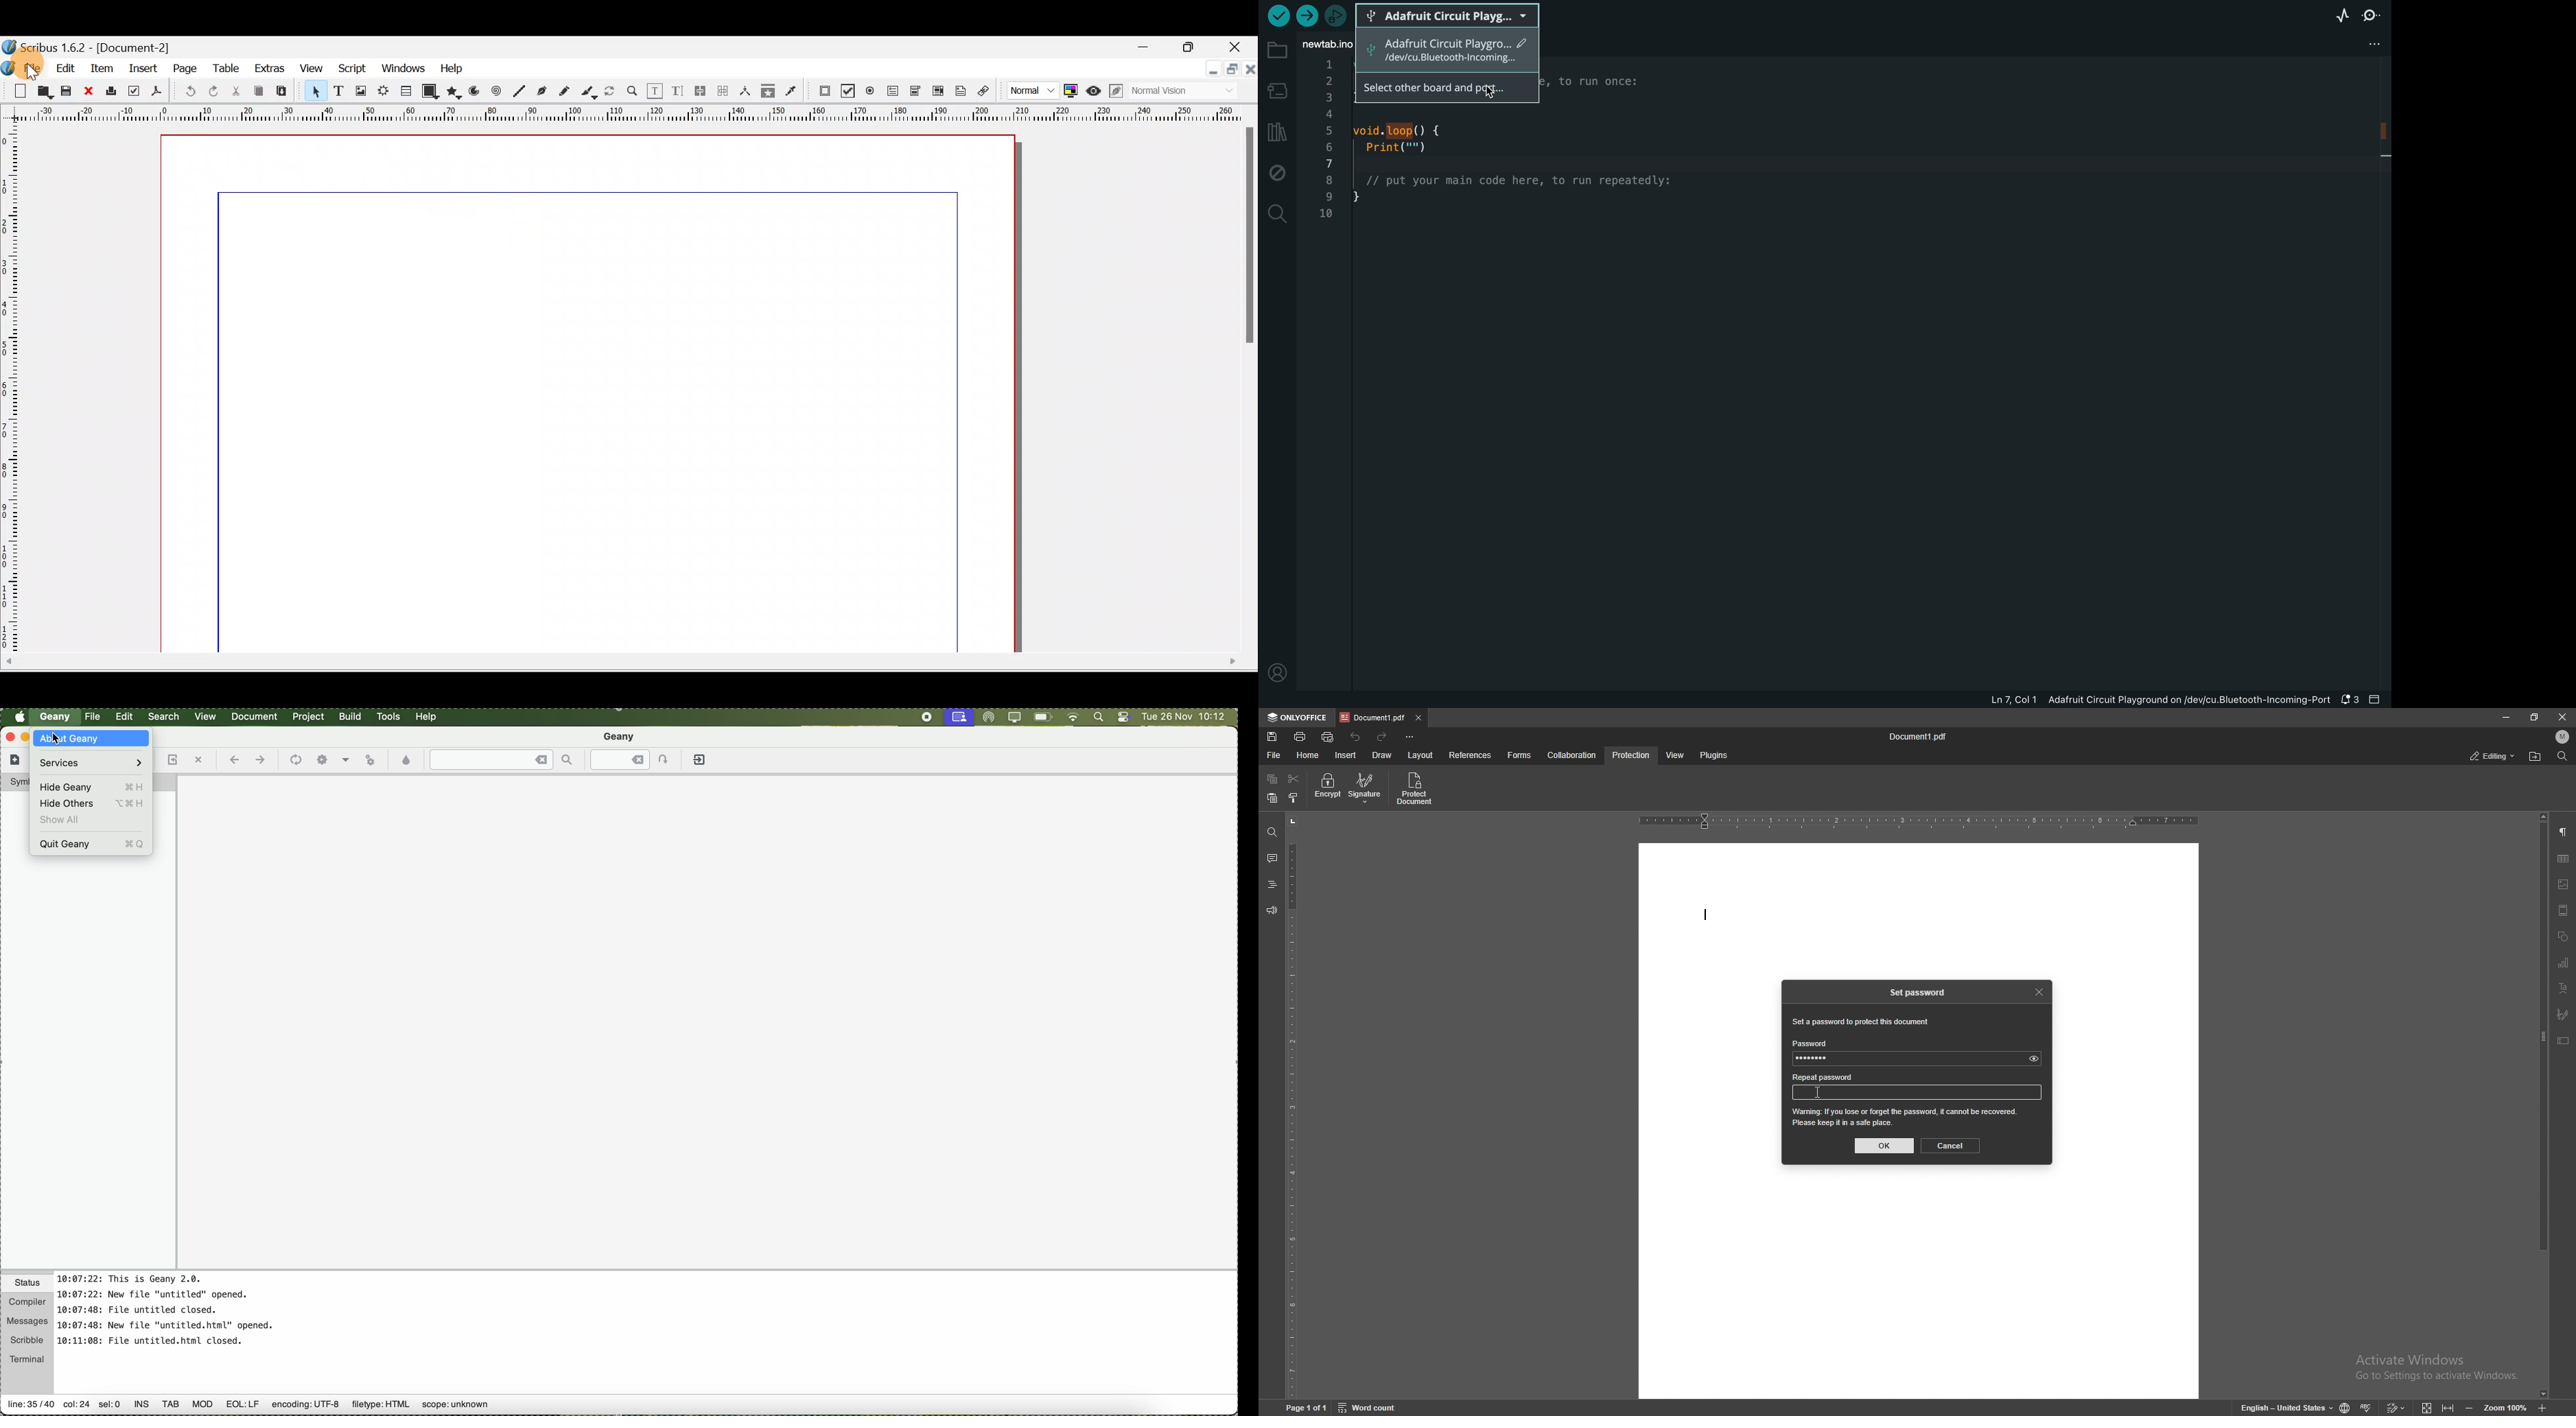 Image resolution: width=2576 pixels, height=1428 pixels. What do you see at coordinates (2536, 718) in the screenshot?
I see `resize` at bounding box center [2536, 718].